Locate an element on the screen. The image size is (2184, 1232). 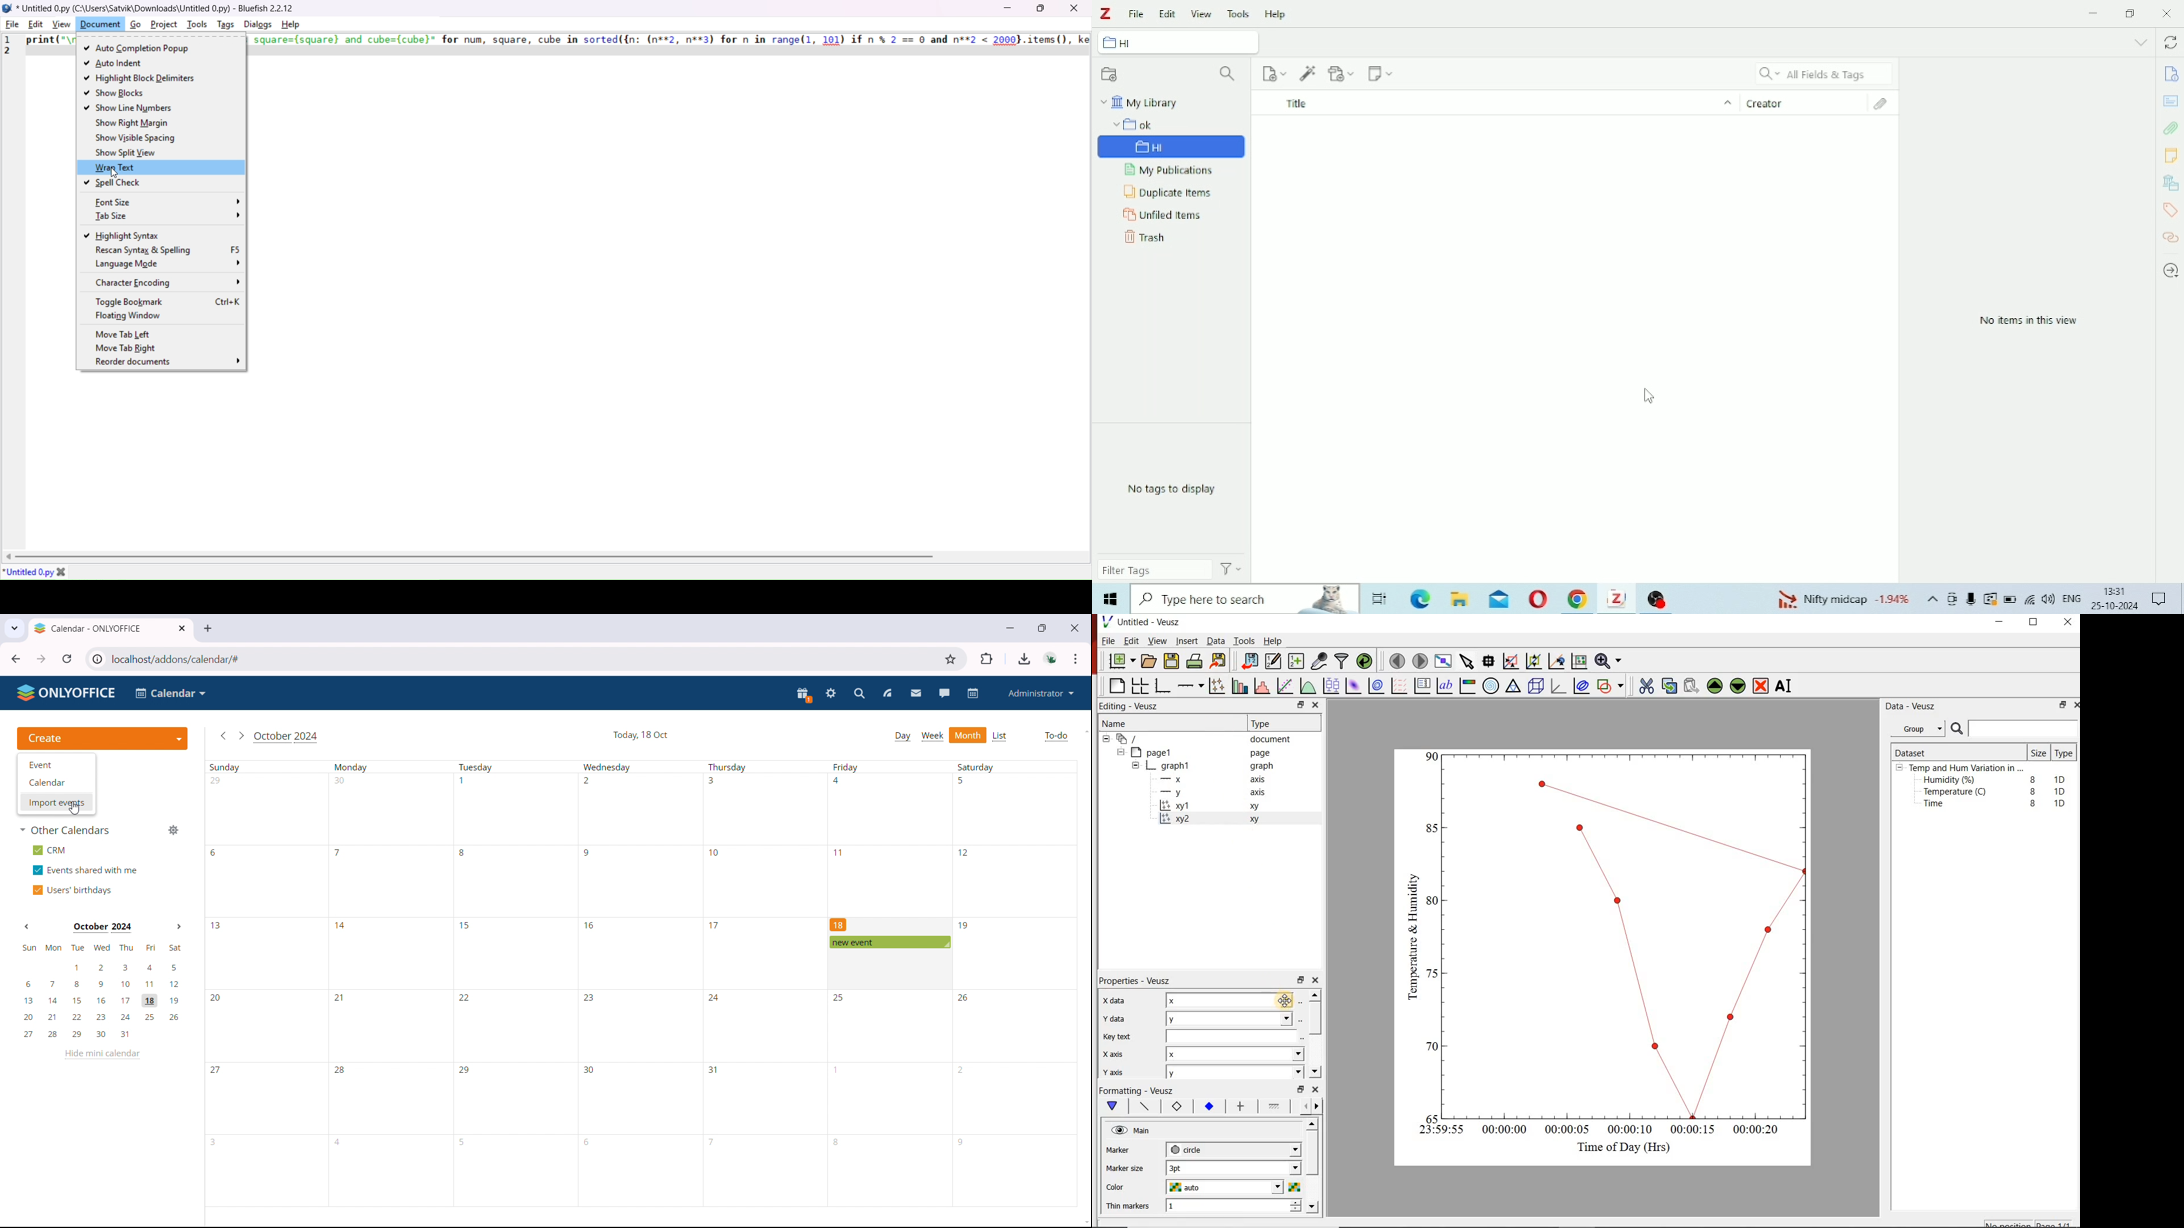
print the document is located at coordinates (1195, 663).